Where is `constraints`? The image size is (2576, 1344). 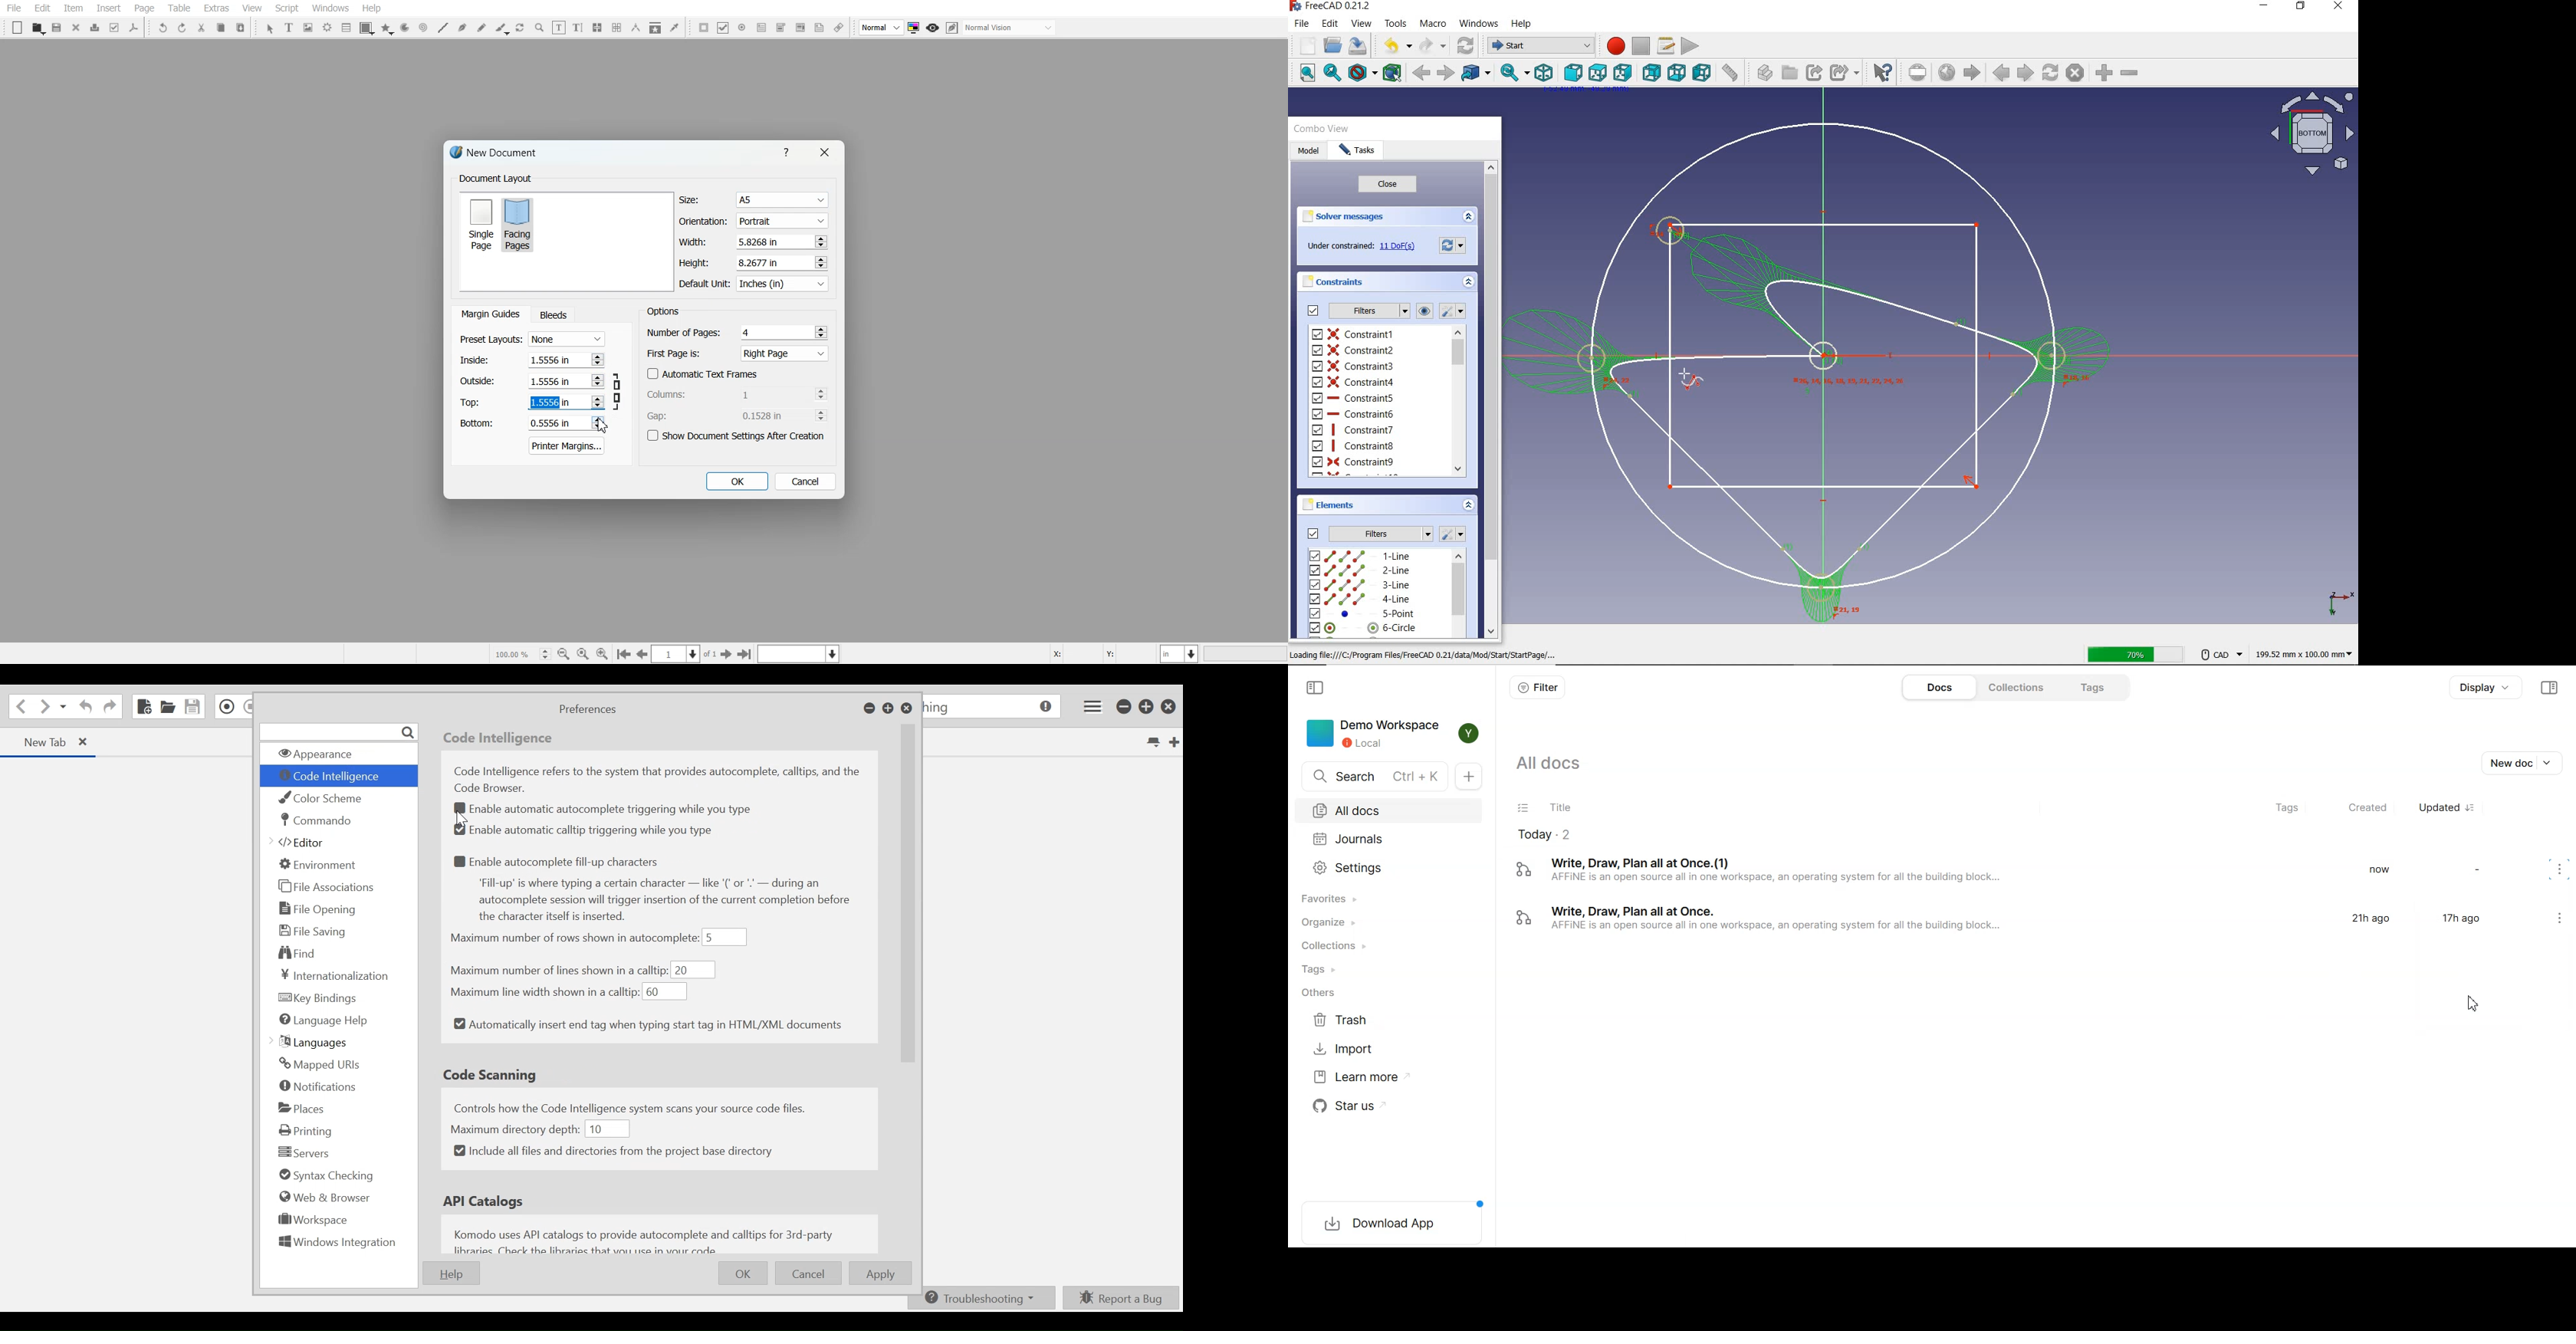 constraints is located at coordinates (1335, 282).